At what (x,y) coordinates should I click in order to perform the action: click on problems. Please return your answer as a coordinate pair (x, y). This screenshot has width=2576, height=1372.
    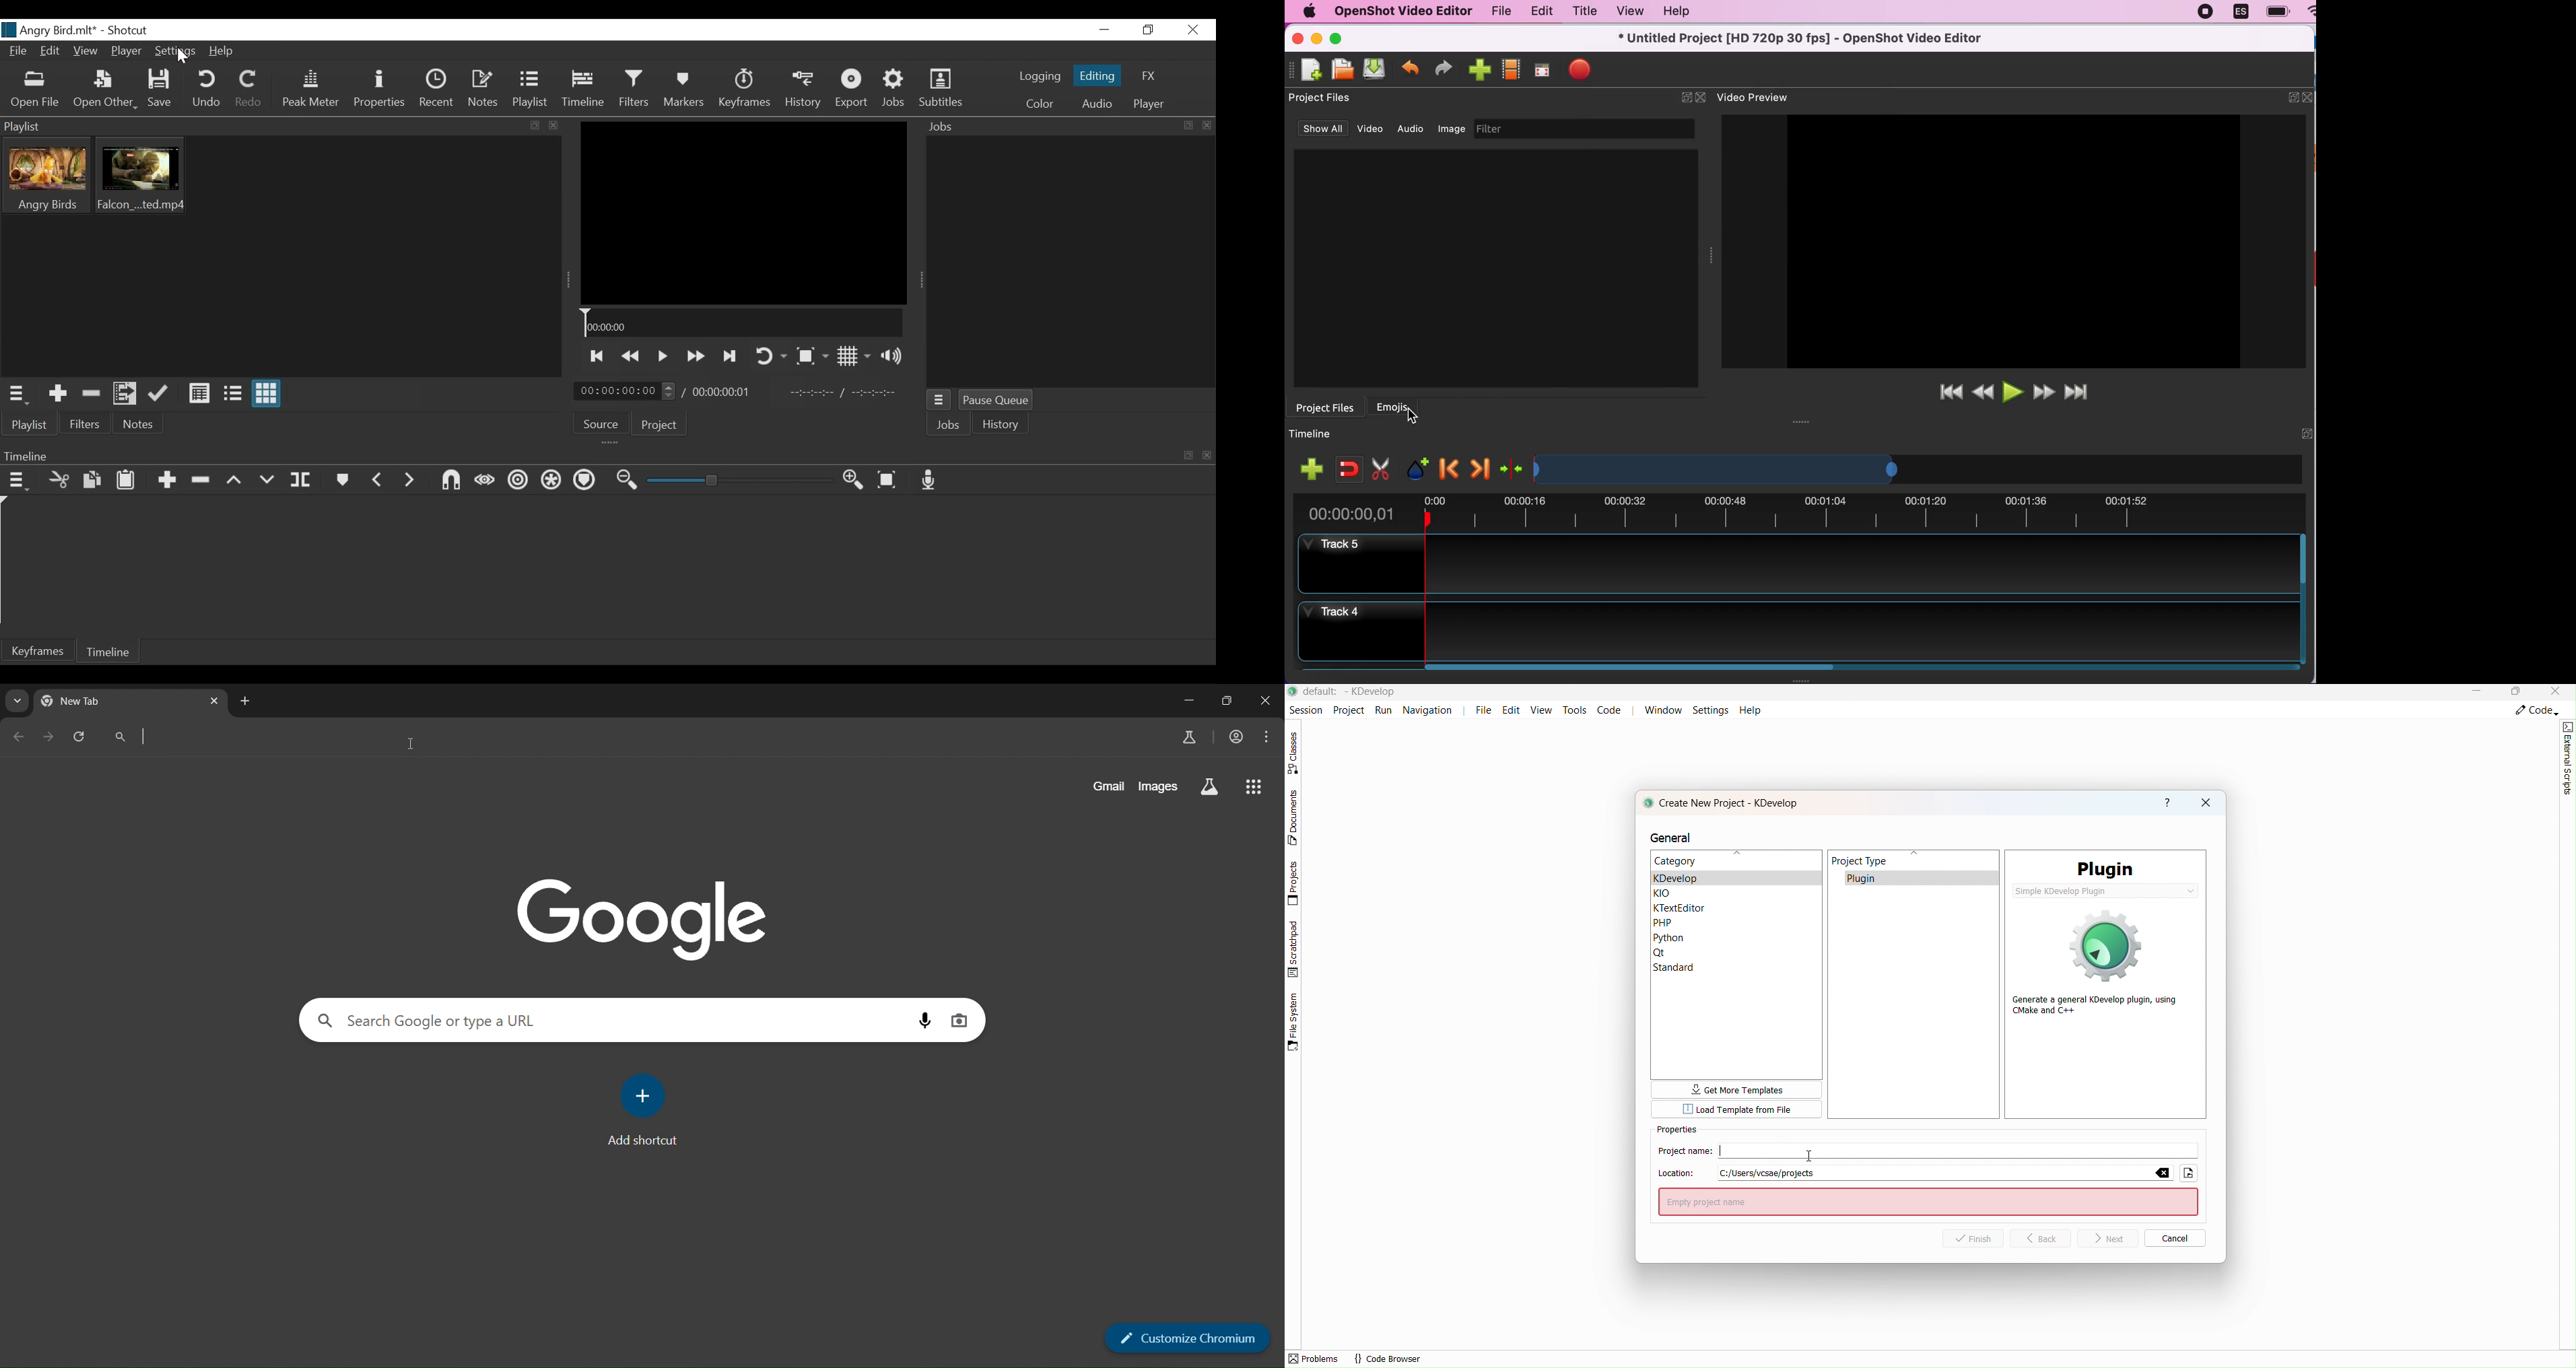
    Looking at the image, I should click on (1314, 1359).